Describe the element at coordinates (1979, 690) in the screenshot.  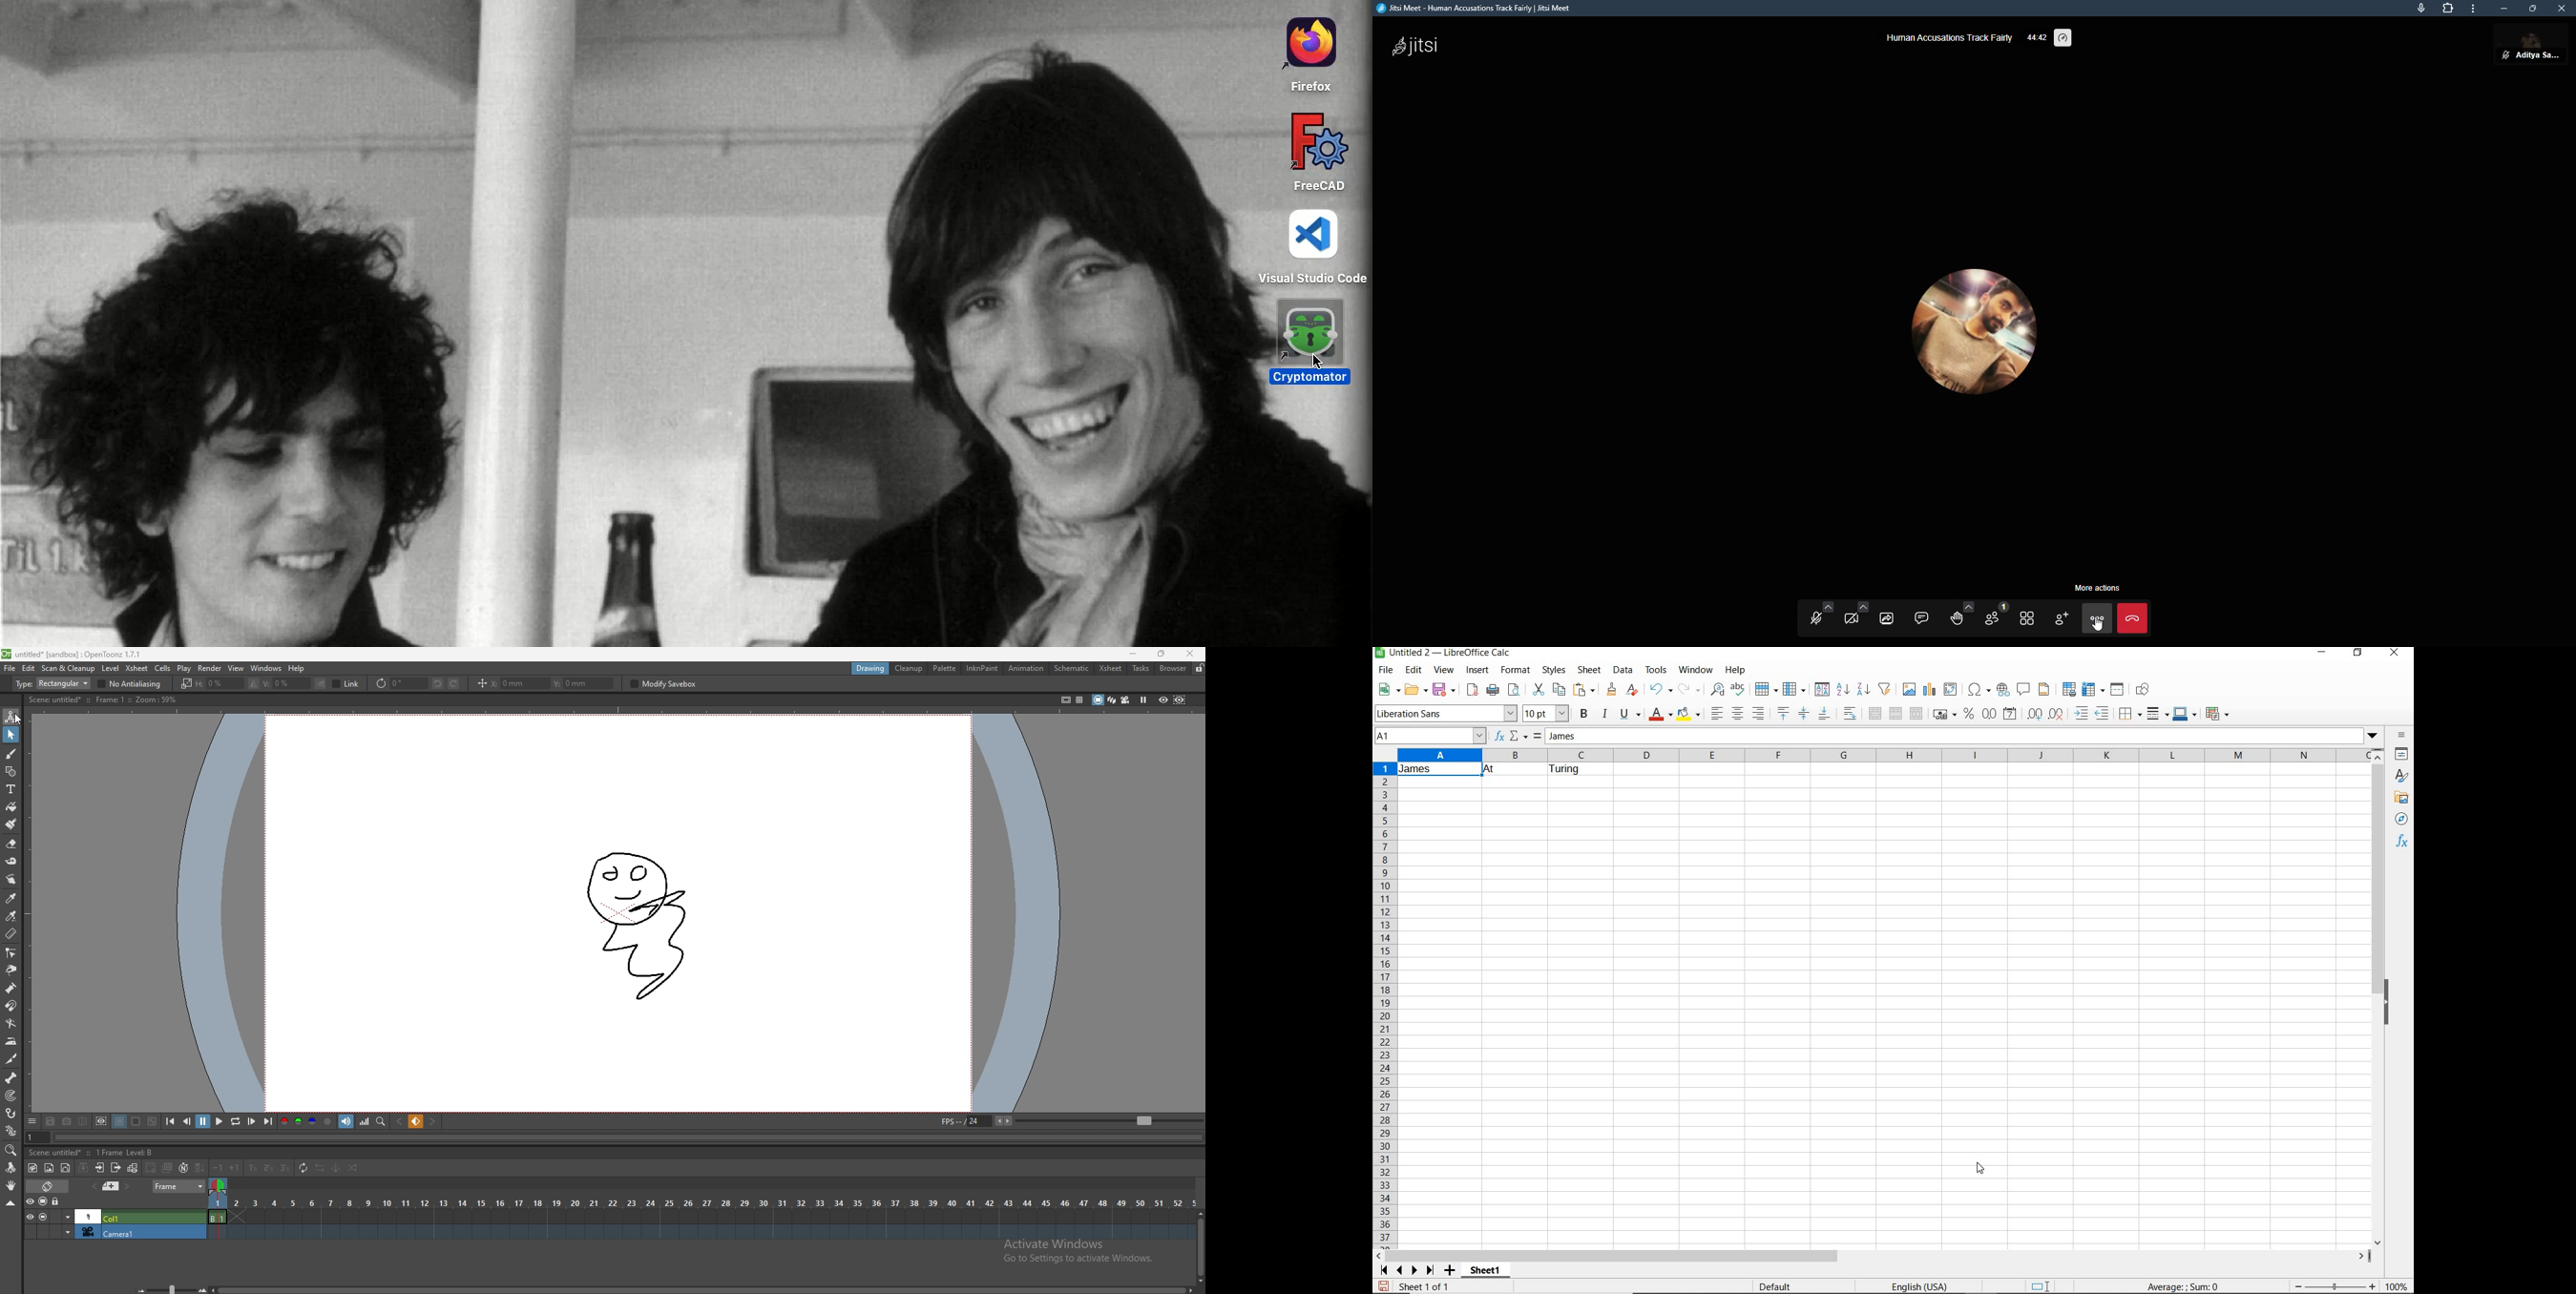
I see `insert special characters` at that location.